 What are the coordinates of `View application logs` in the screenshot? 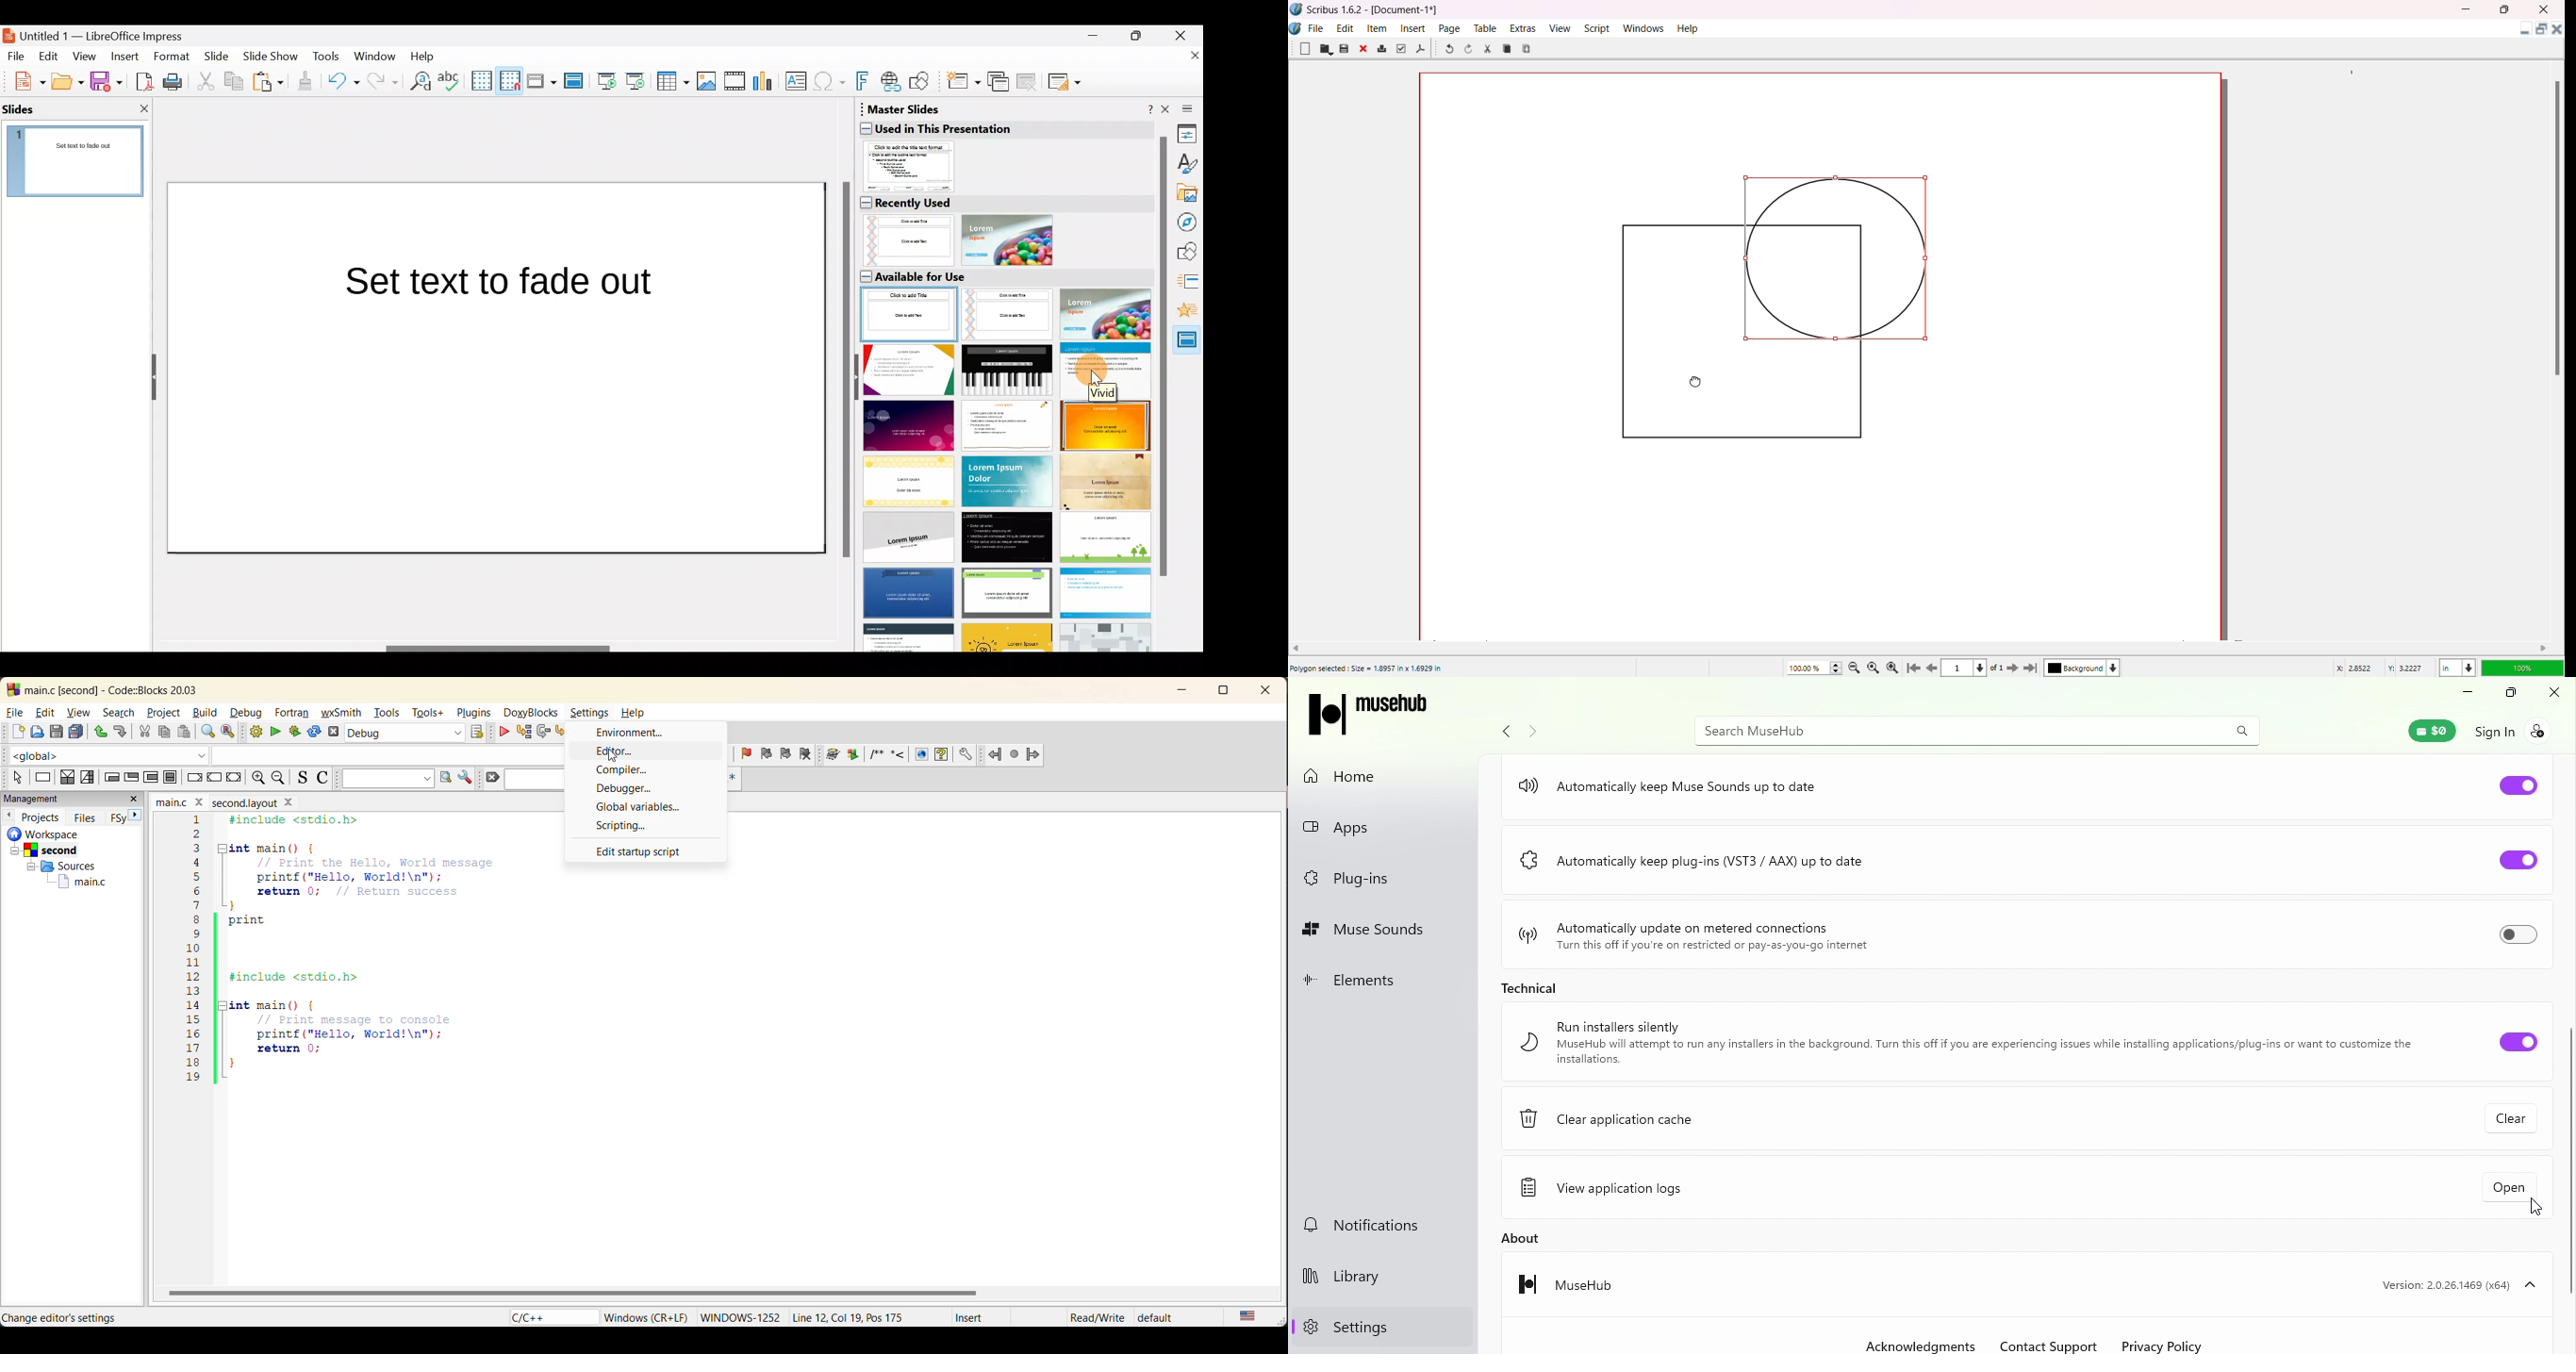 It's located at (1616, 1191).